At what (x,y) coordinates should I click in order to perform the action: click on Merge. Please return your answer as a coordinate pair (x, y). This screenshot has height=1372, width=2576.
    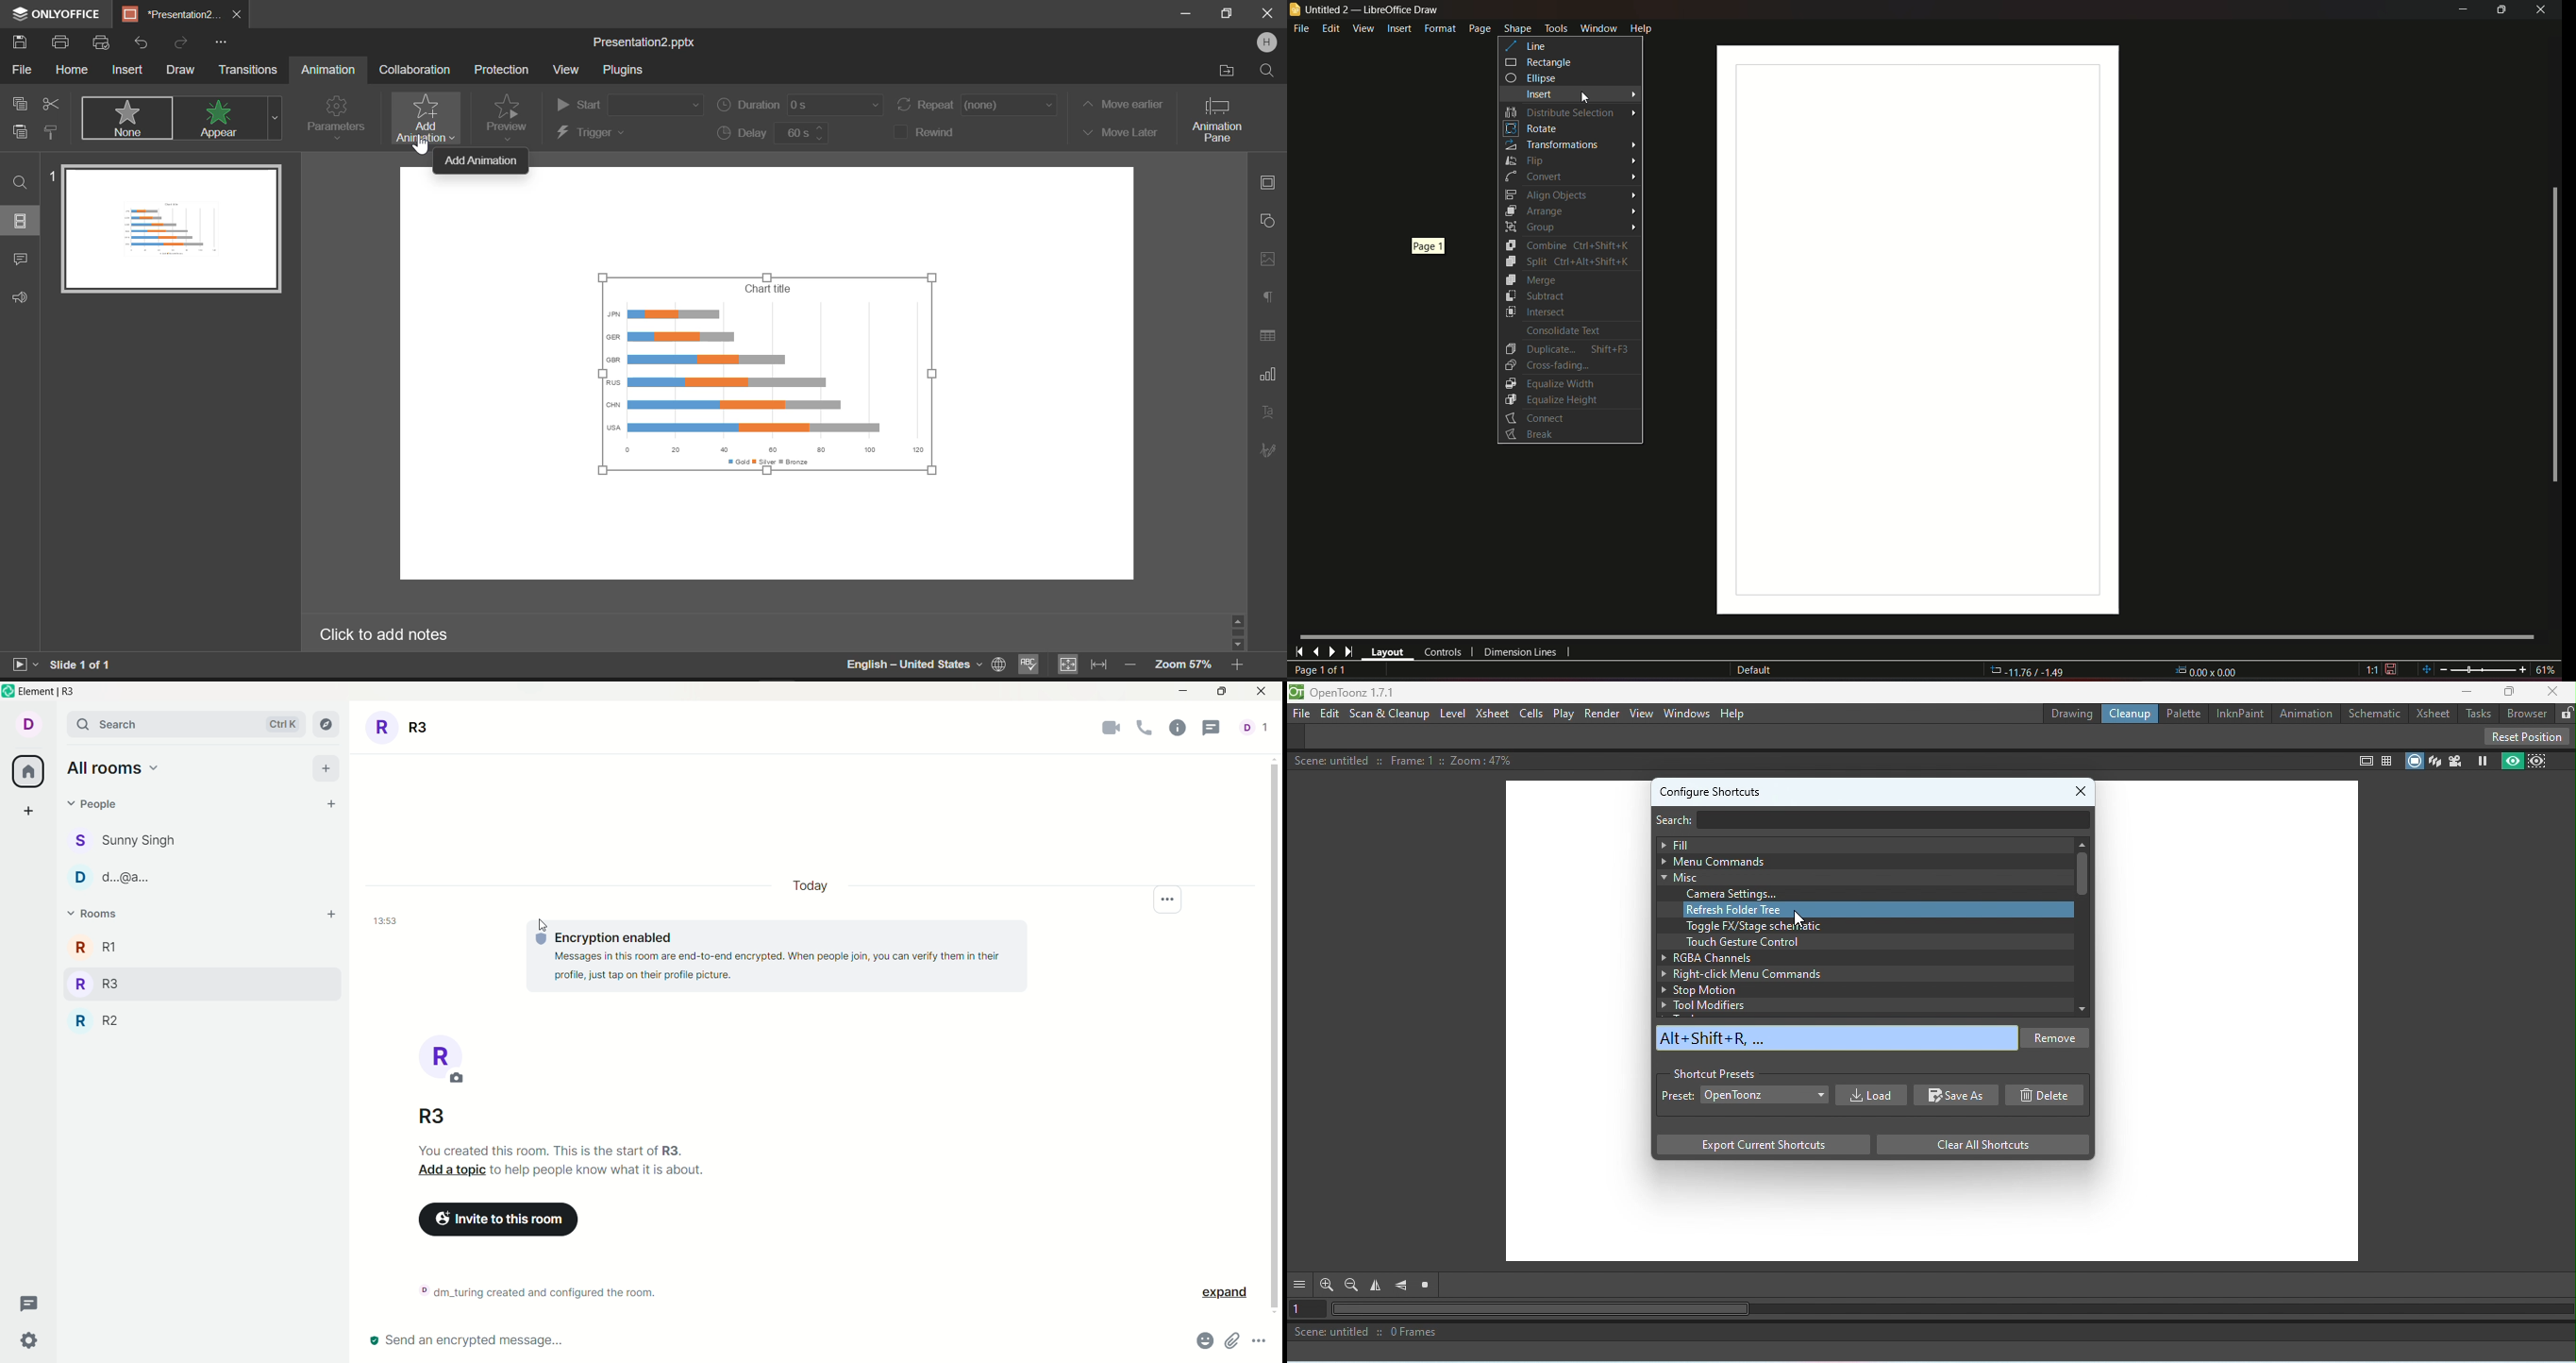
    Looking at the image, I should click on (1533, 280).